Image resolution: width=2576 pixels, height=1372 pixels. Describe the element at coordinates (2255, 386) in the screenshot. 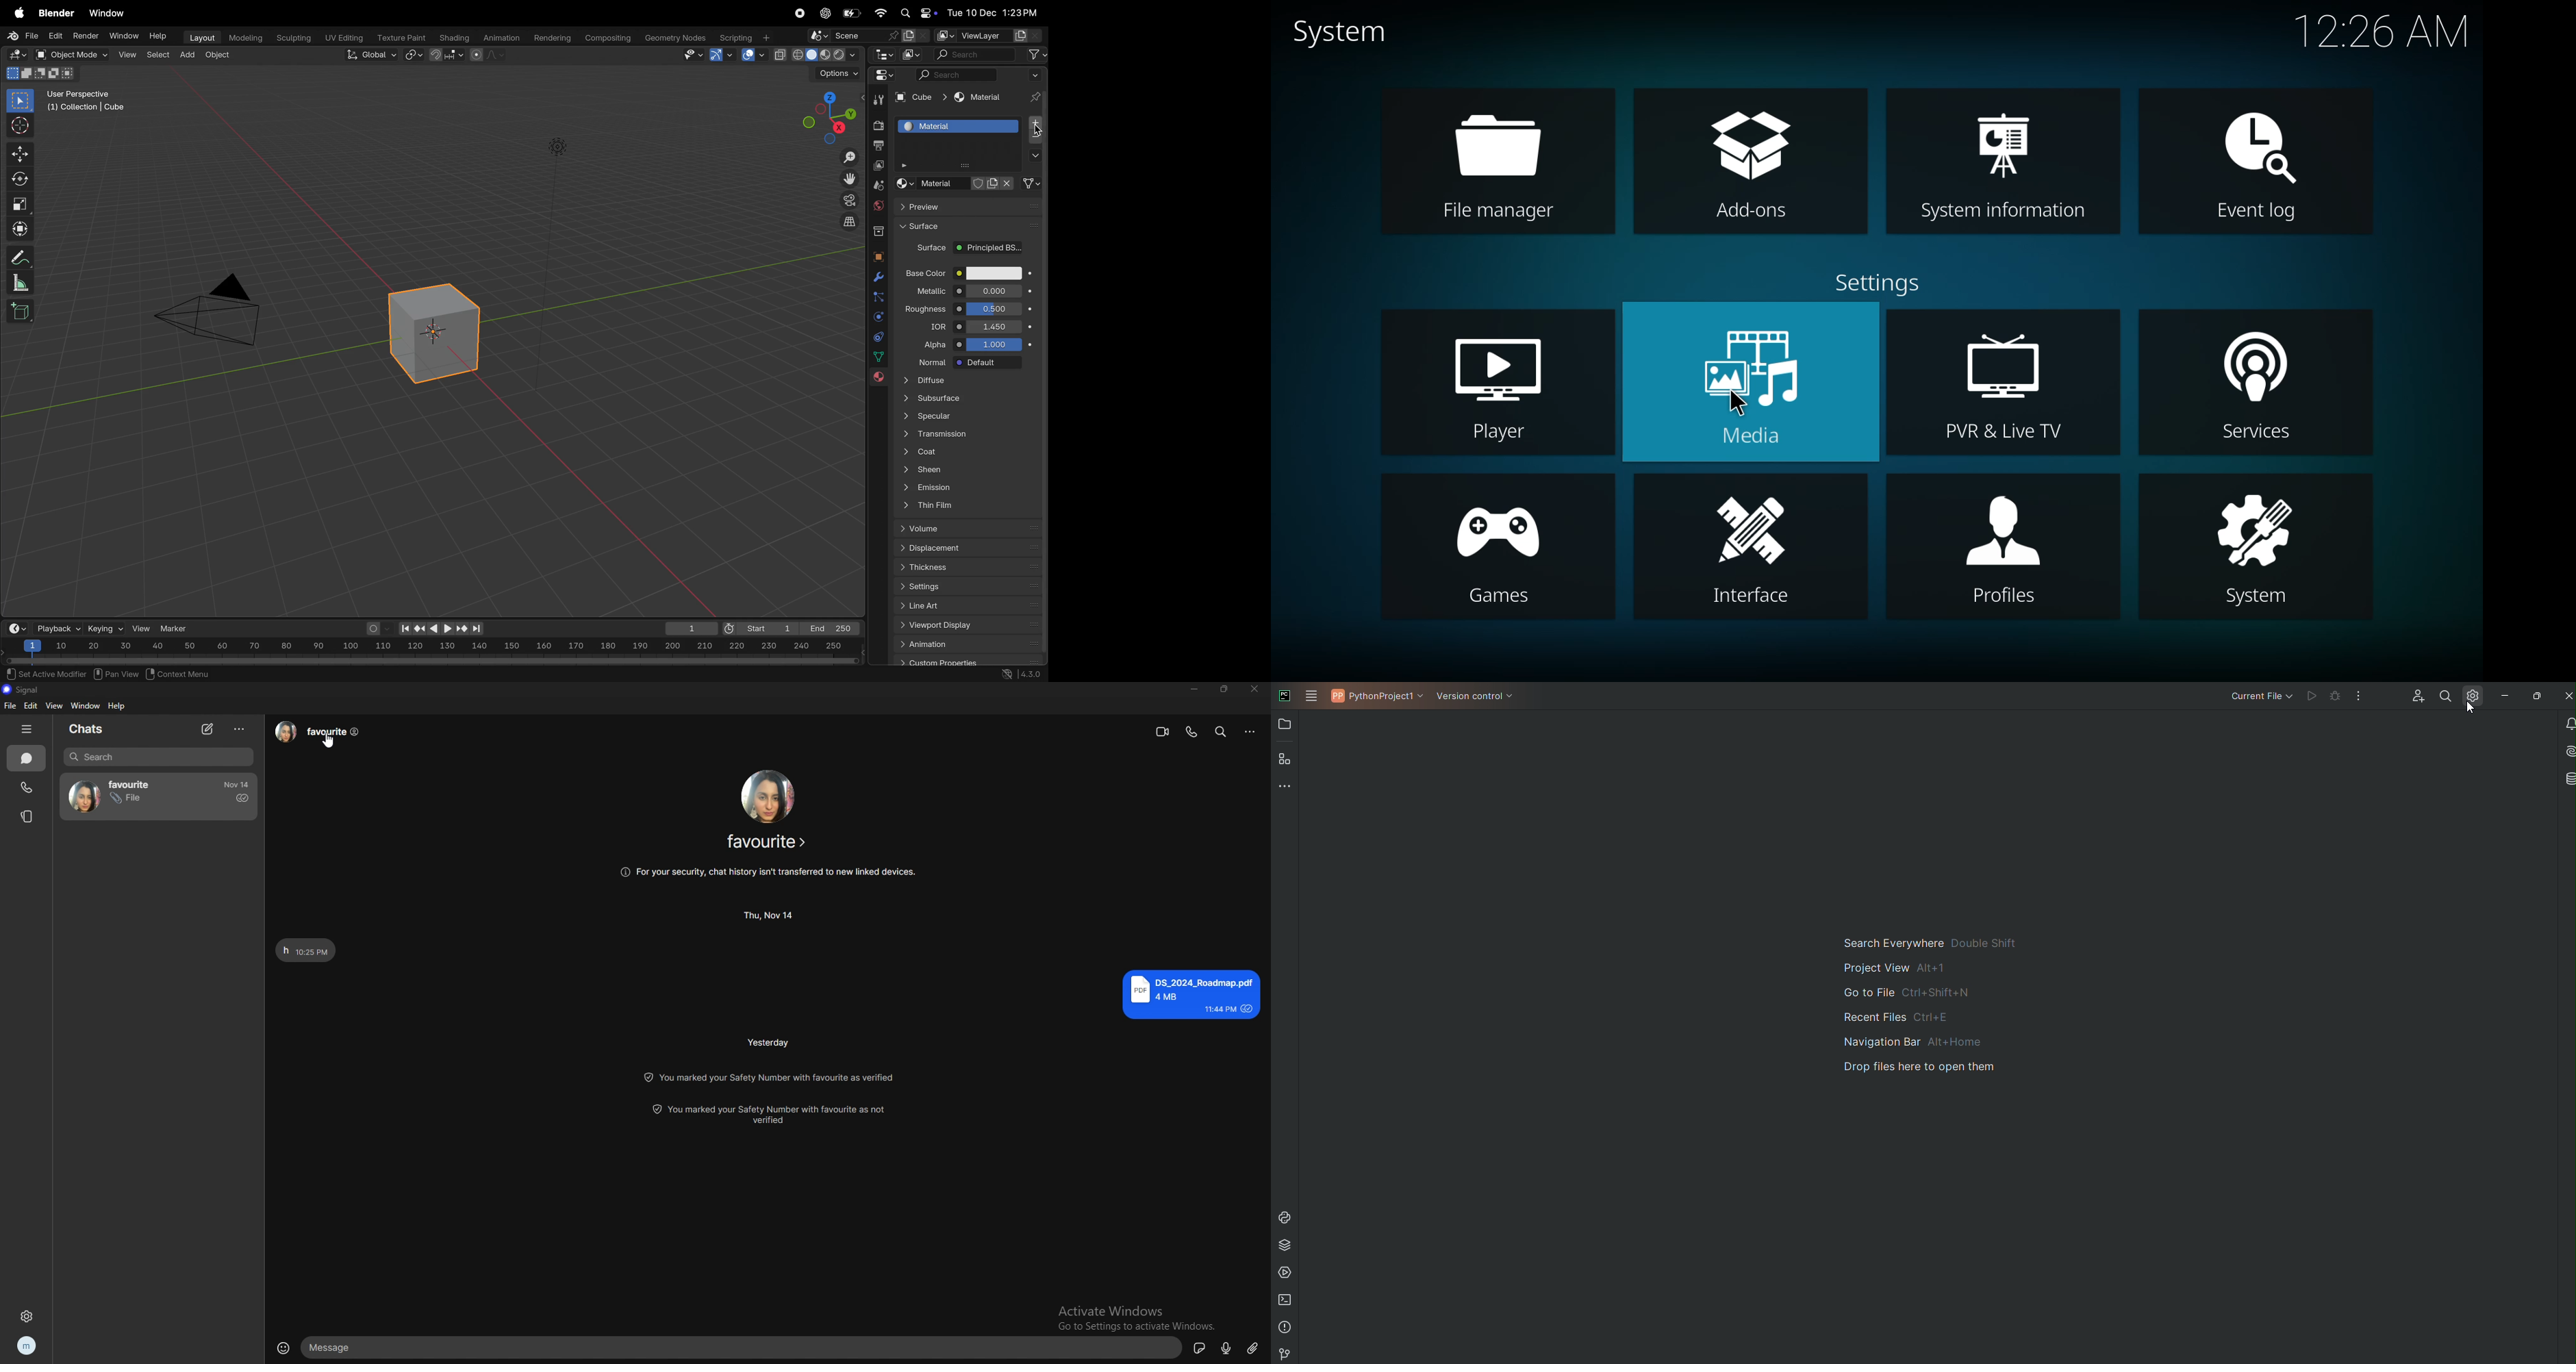

I see `services` at that location.